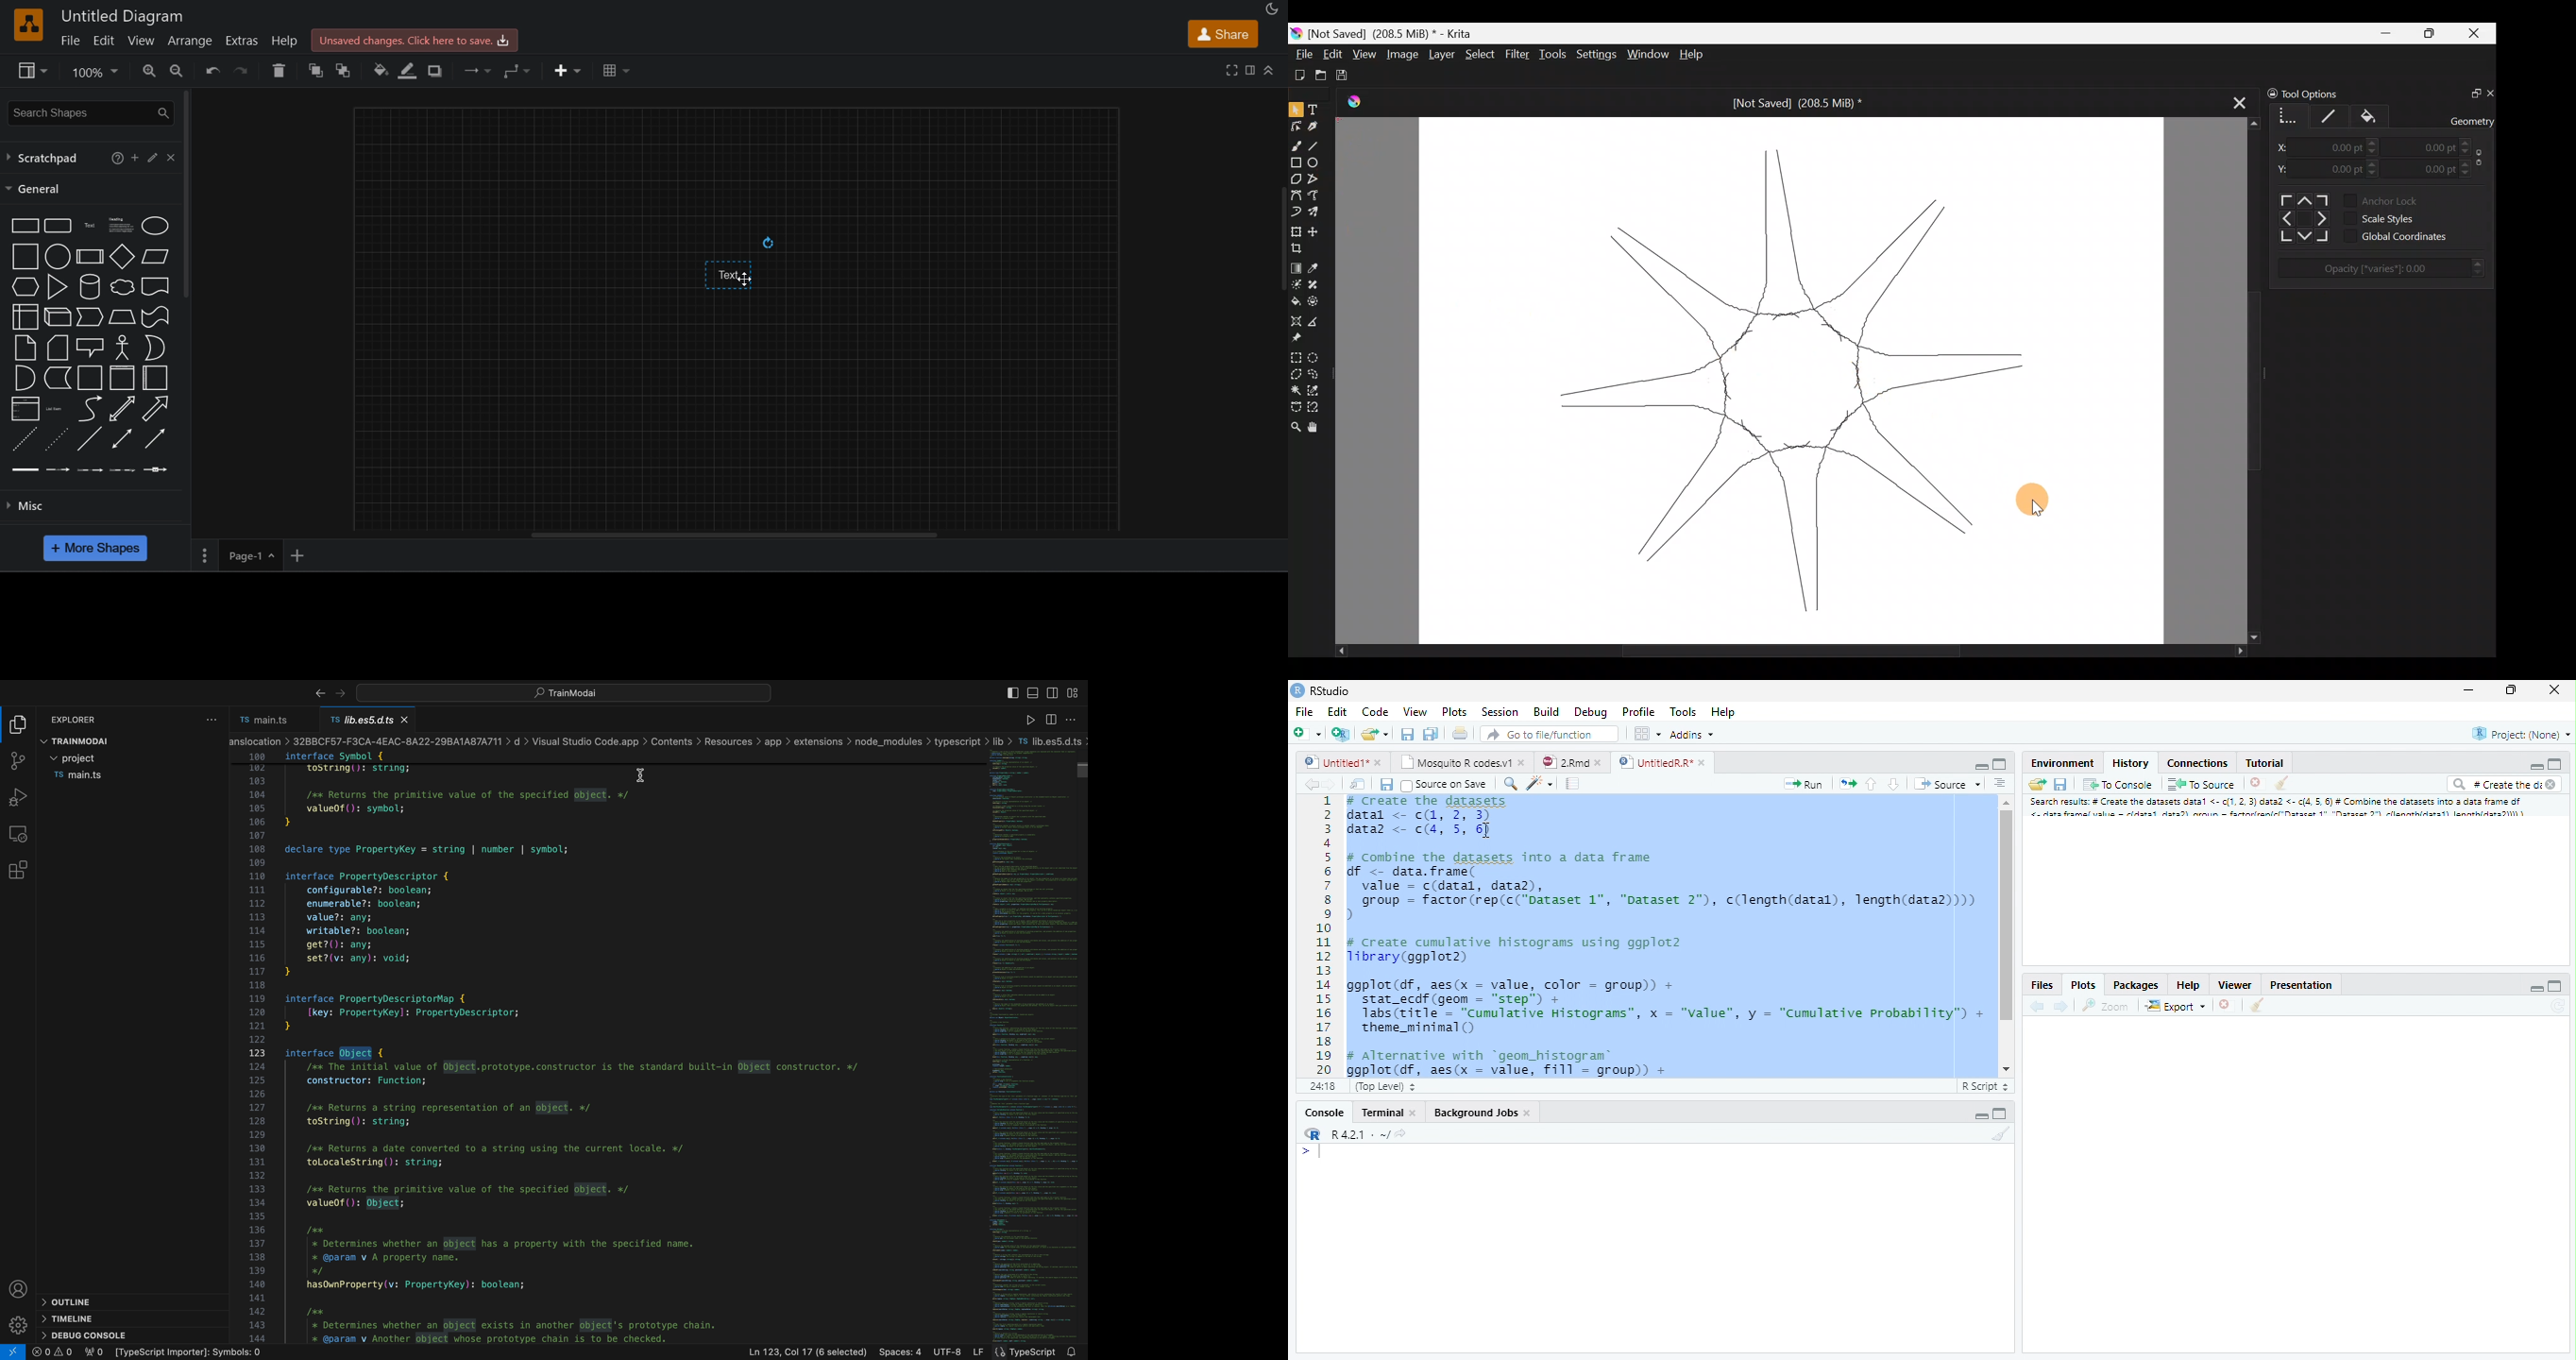 Image resolution: width=2576 pixels, height=1372 pixels. Describe the element at coordinates (122, 256) in the screenshot. I see `Diamond` at that location.